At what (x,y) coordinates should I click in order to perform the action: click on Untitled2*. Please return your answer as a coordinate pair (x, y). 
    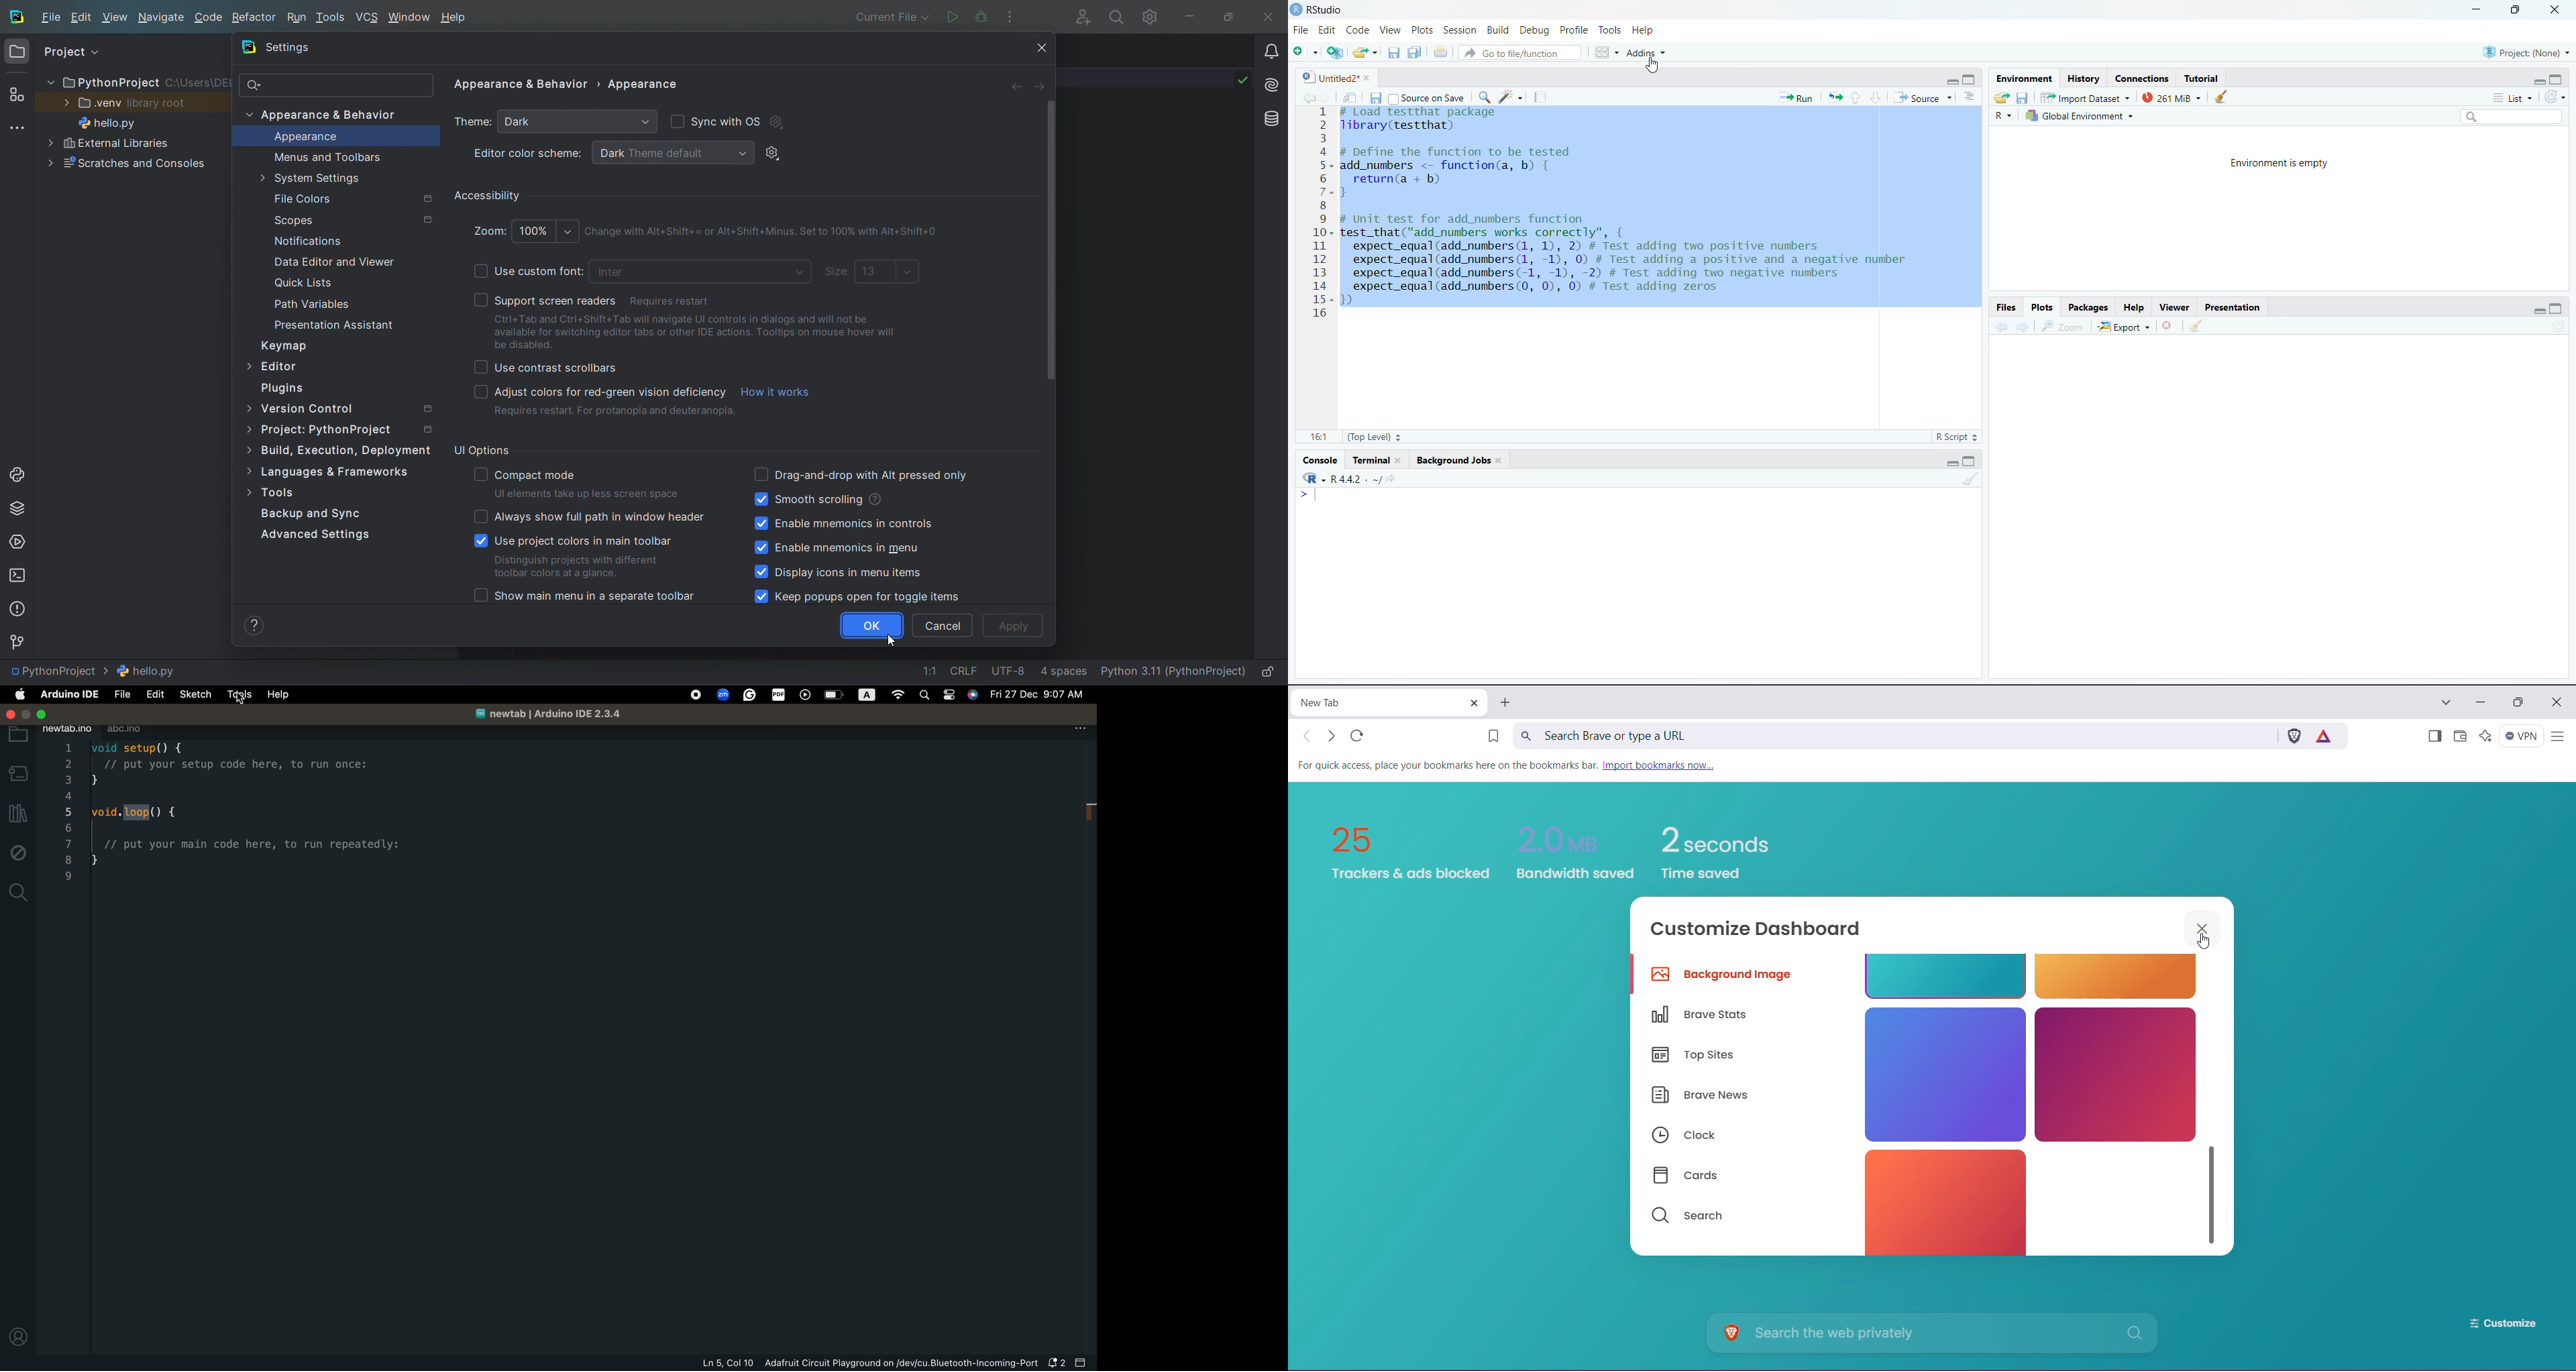
    Looking at the image, I should click on (1329, 76).